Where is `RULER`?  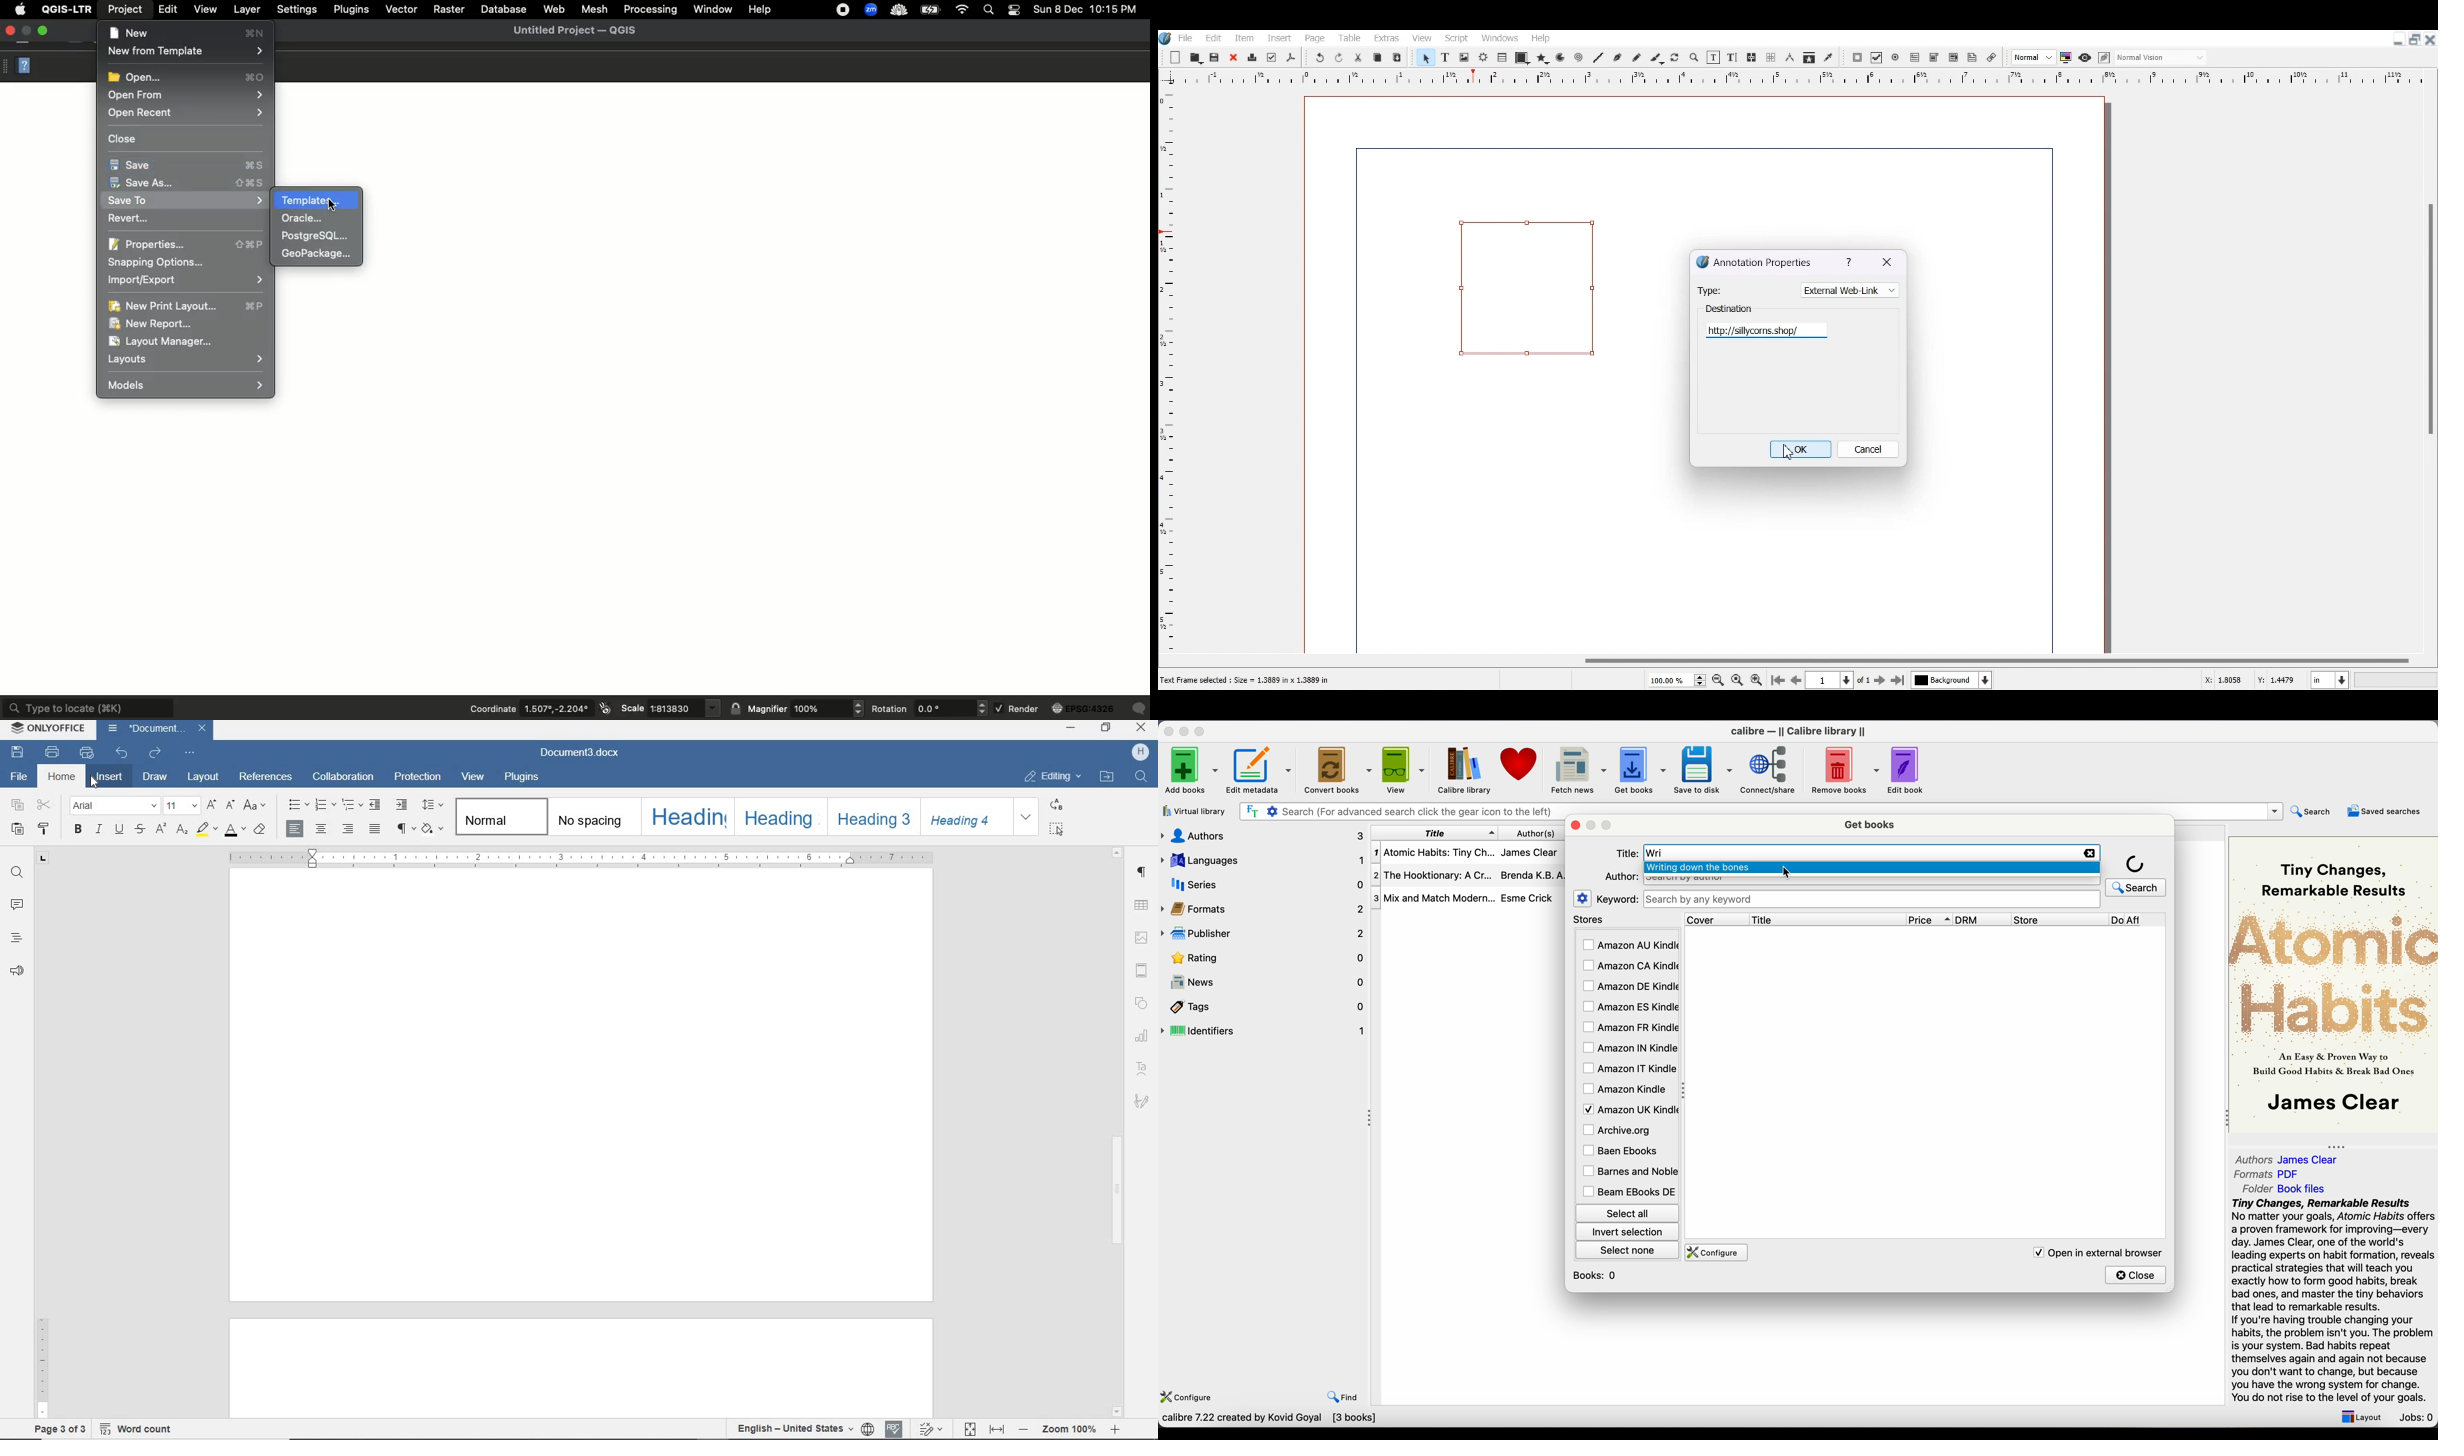 RULER is located at coordinates (42, 1152).